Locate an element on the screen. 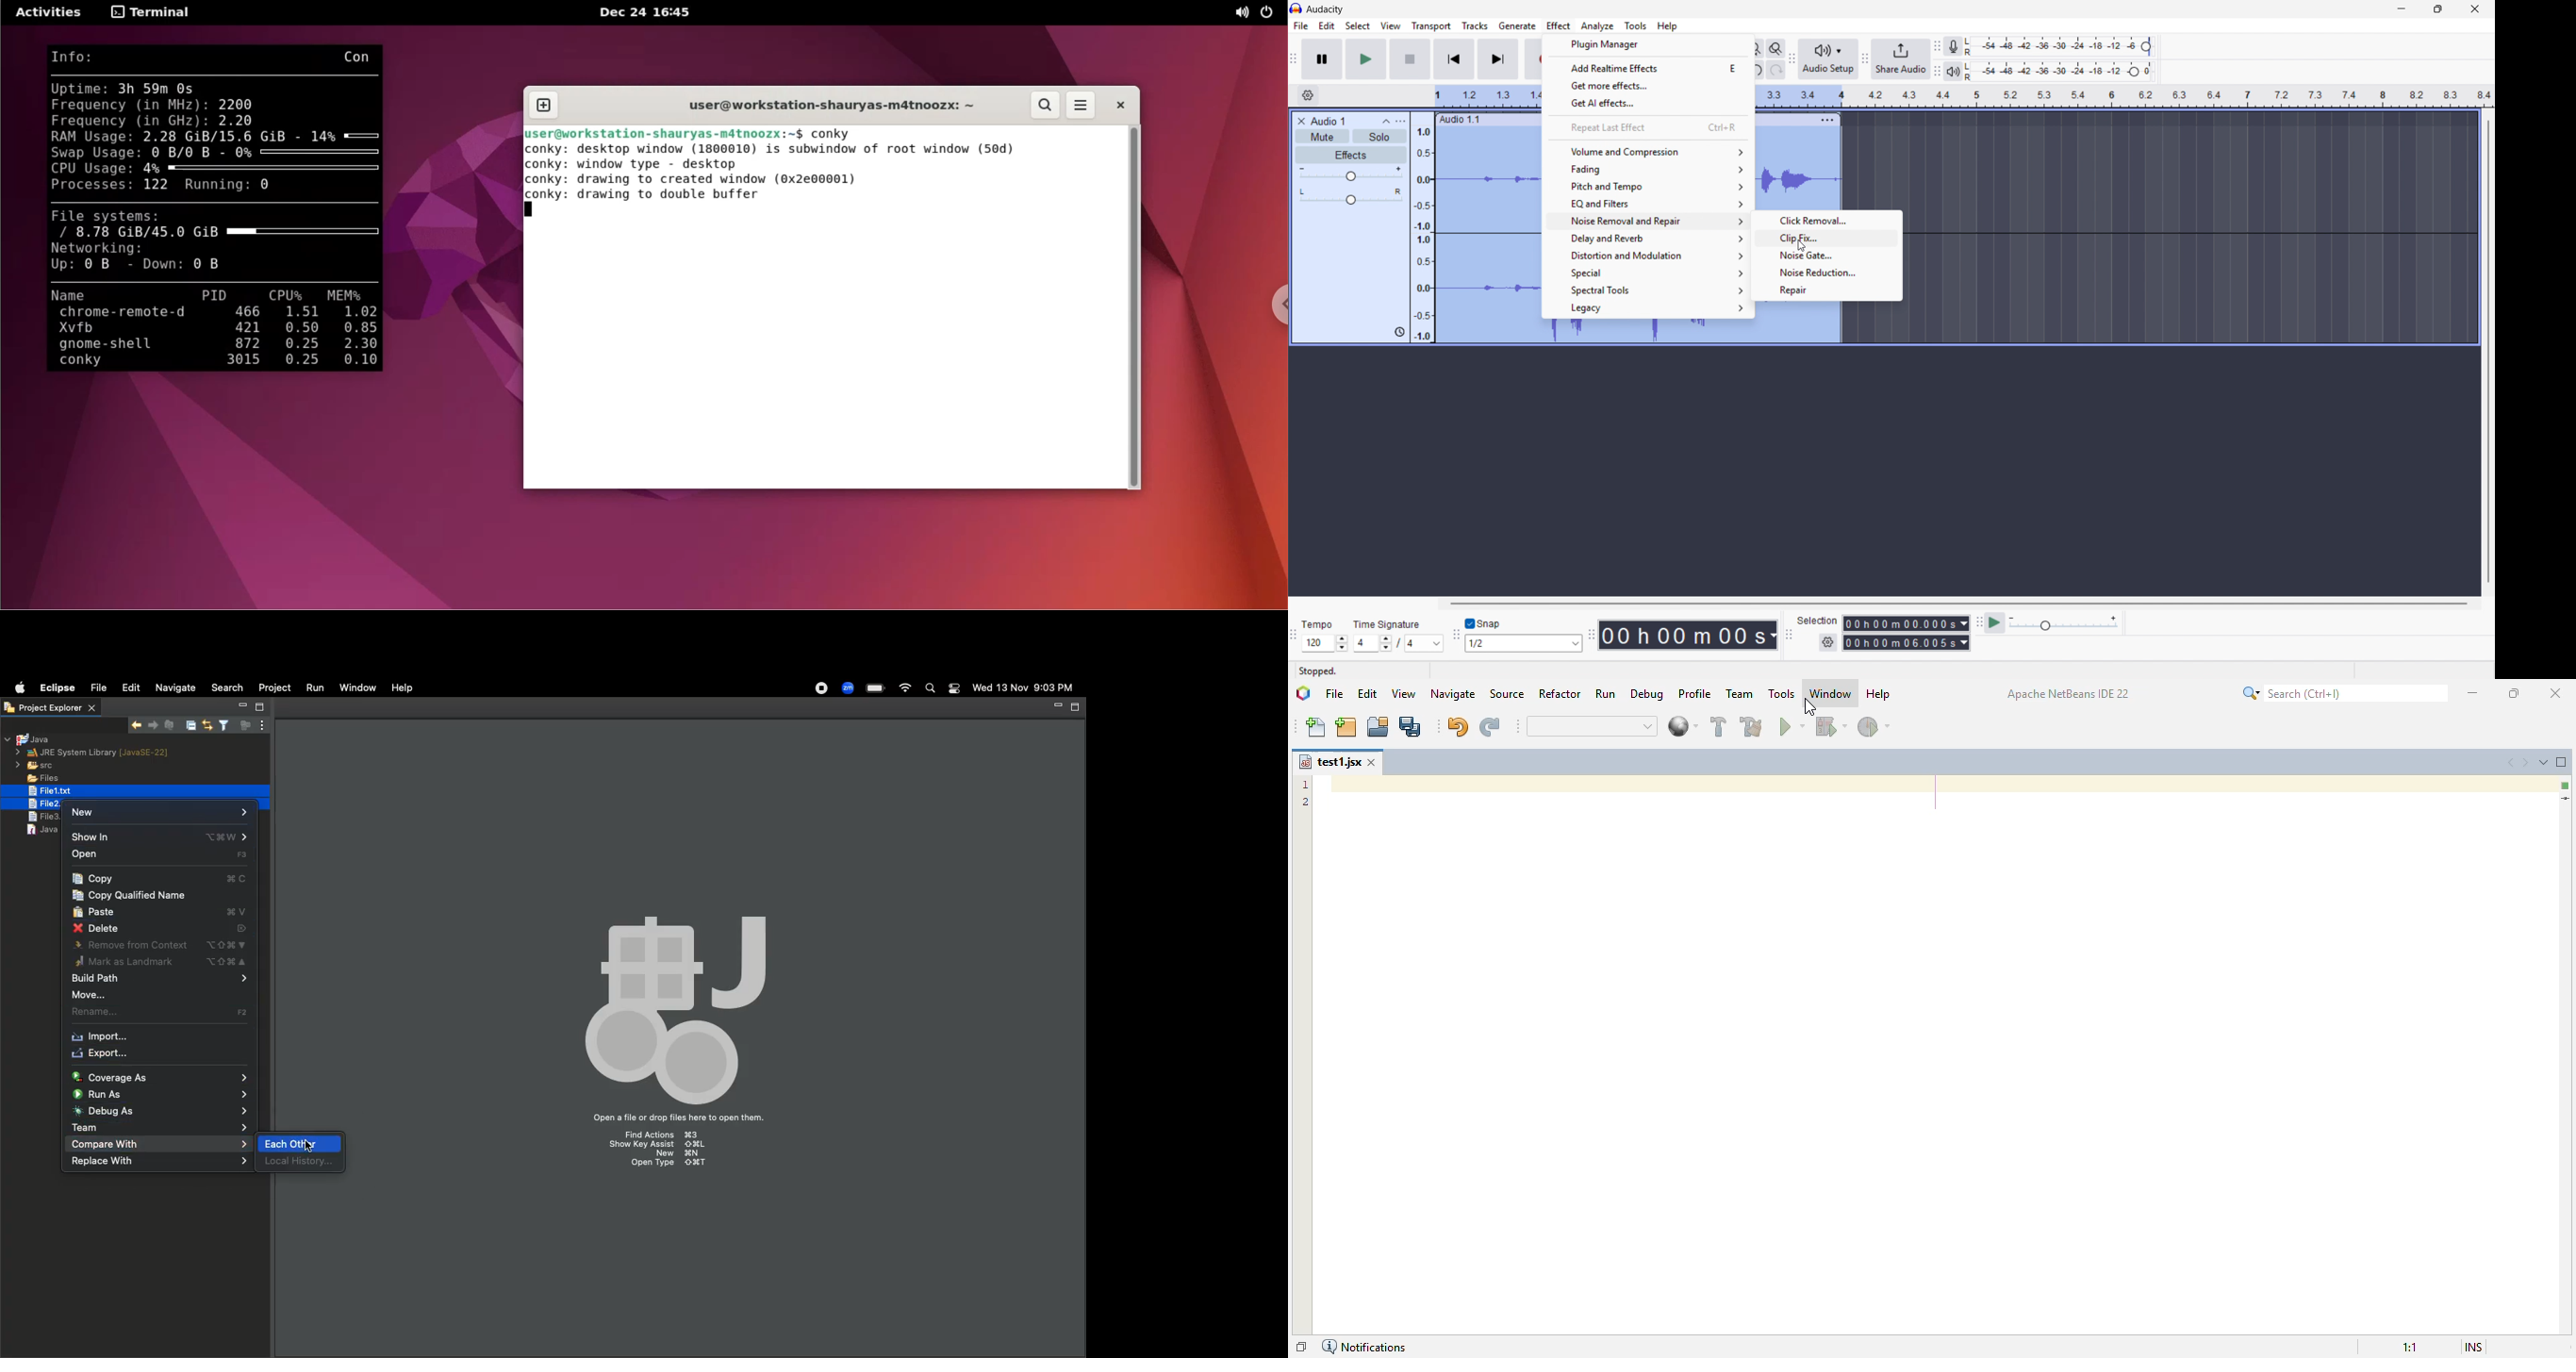 This screenshot has height=1372, width=2576. Horizontal scroll bar is located at coordinates (1957, 604).